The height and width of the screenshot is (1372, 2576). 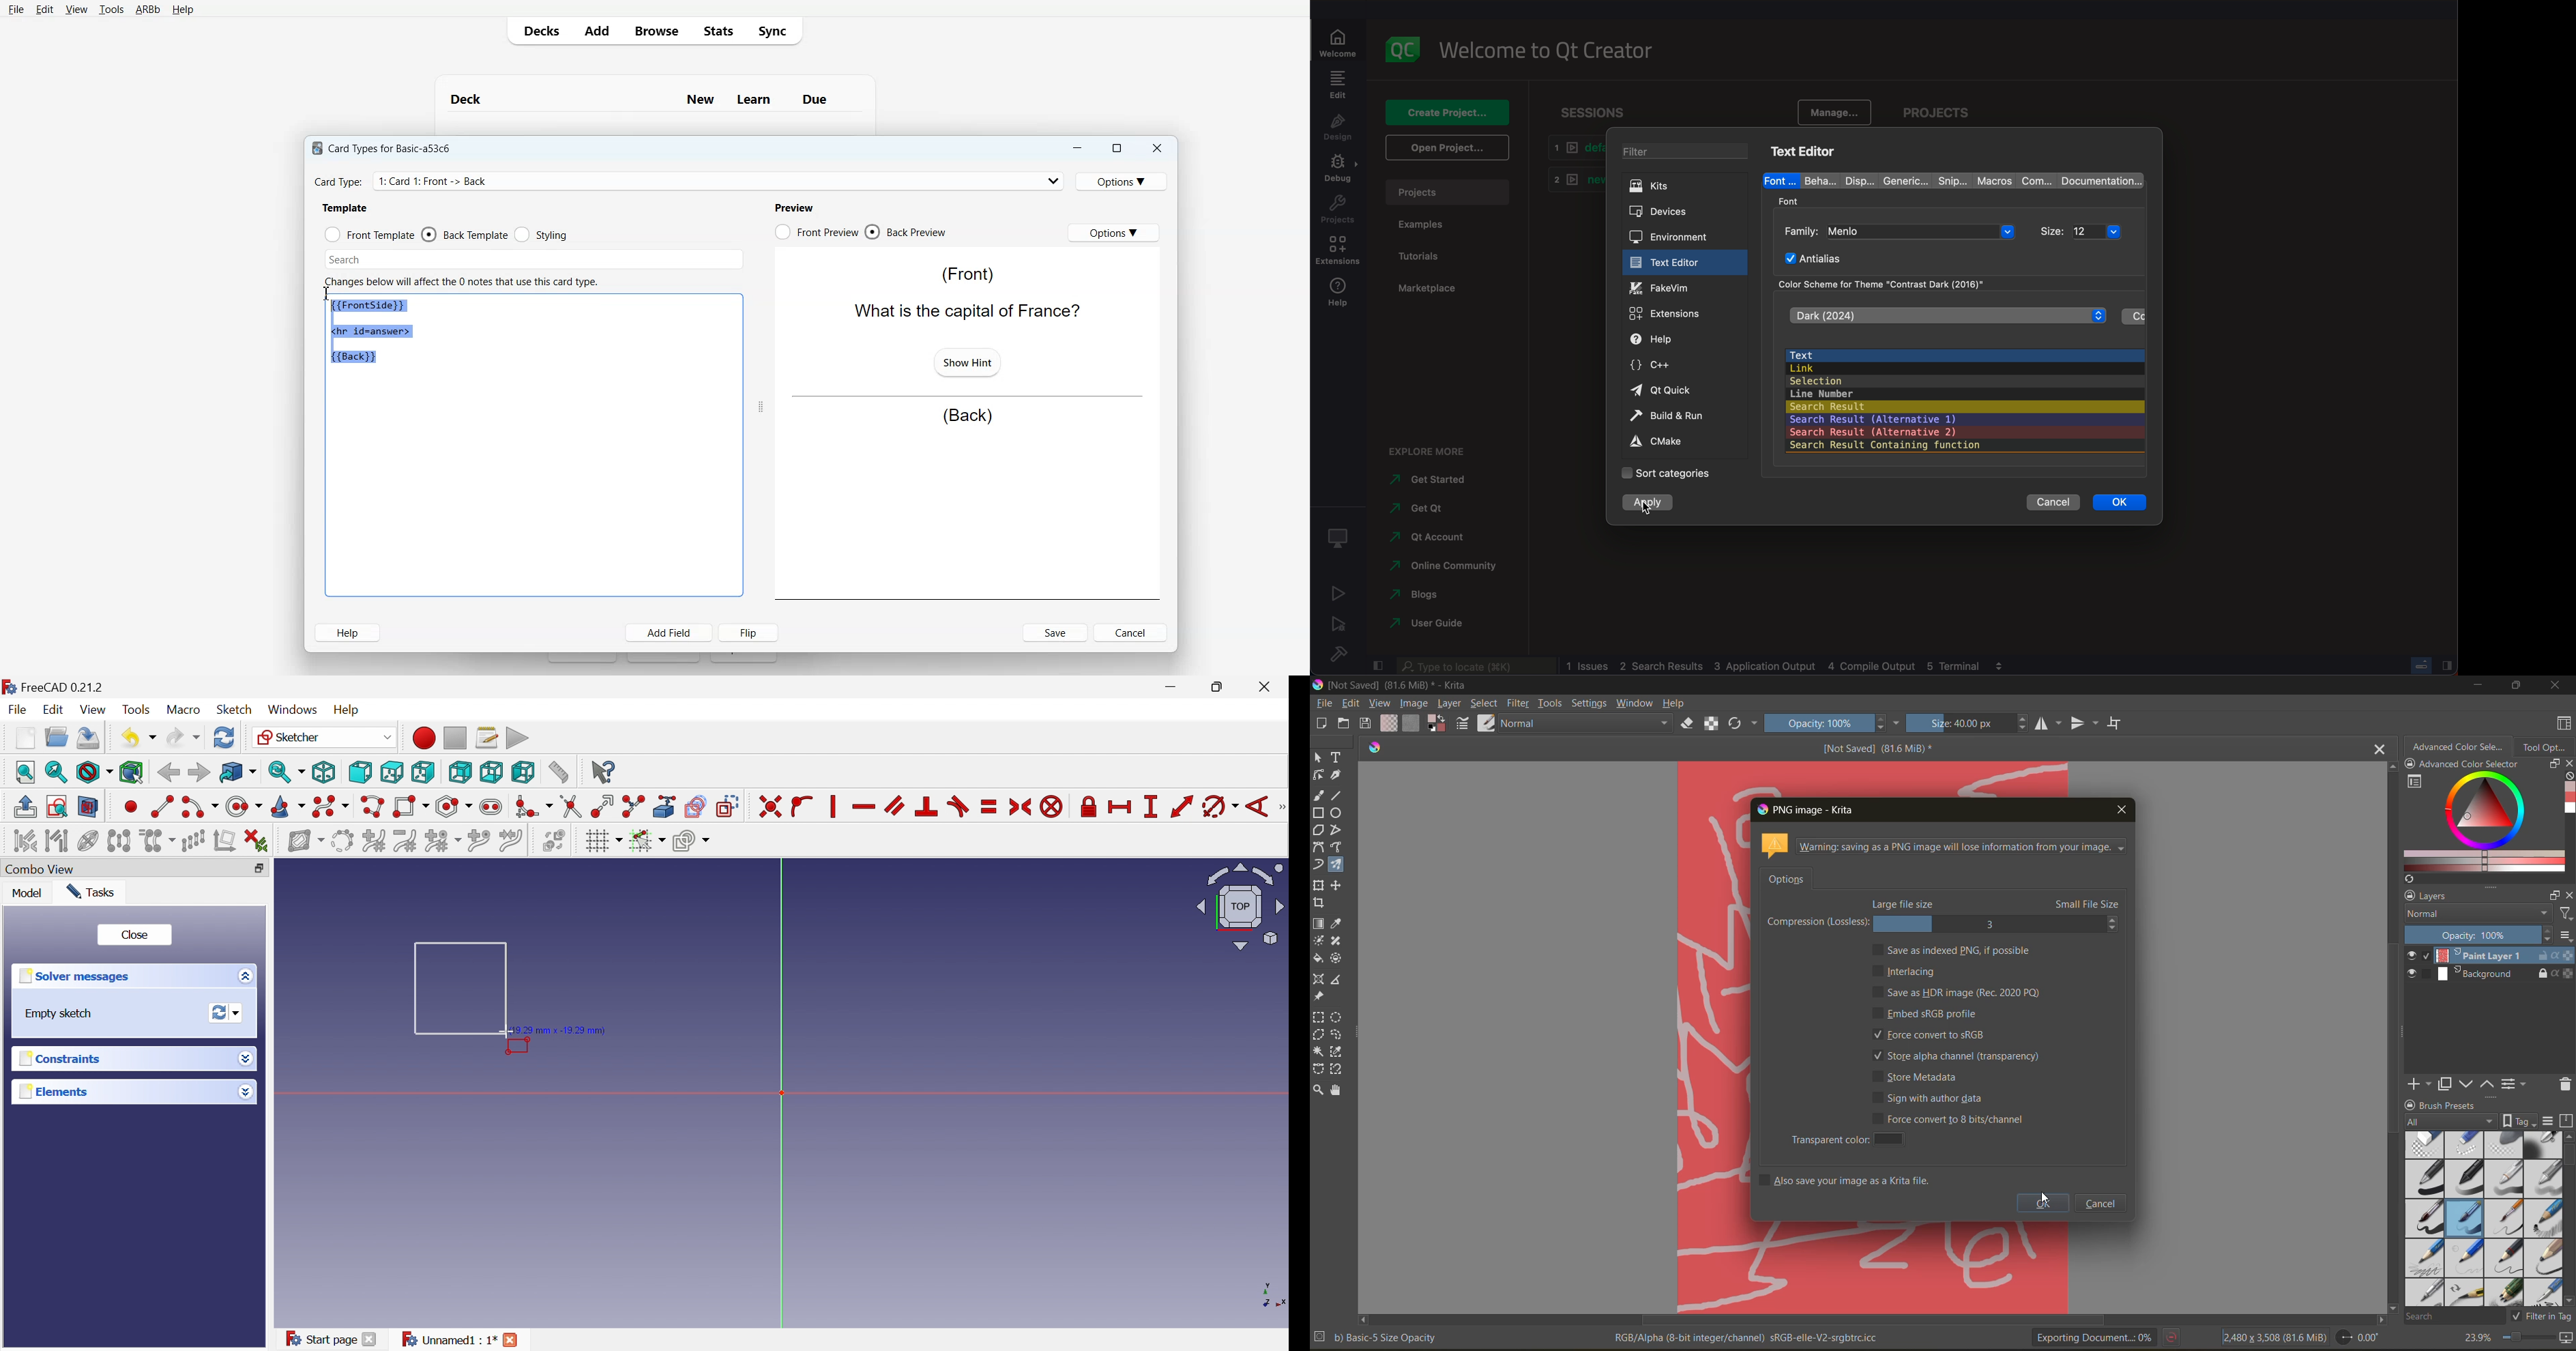 I want to click on Card Type: 1: Card 1: Front -> Back, so click(x=438, y=181).